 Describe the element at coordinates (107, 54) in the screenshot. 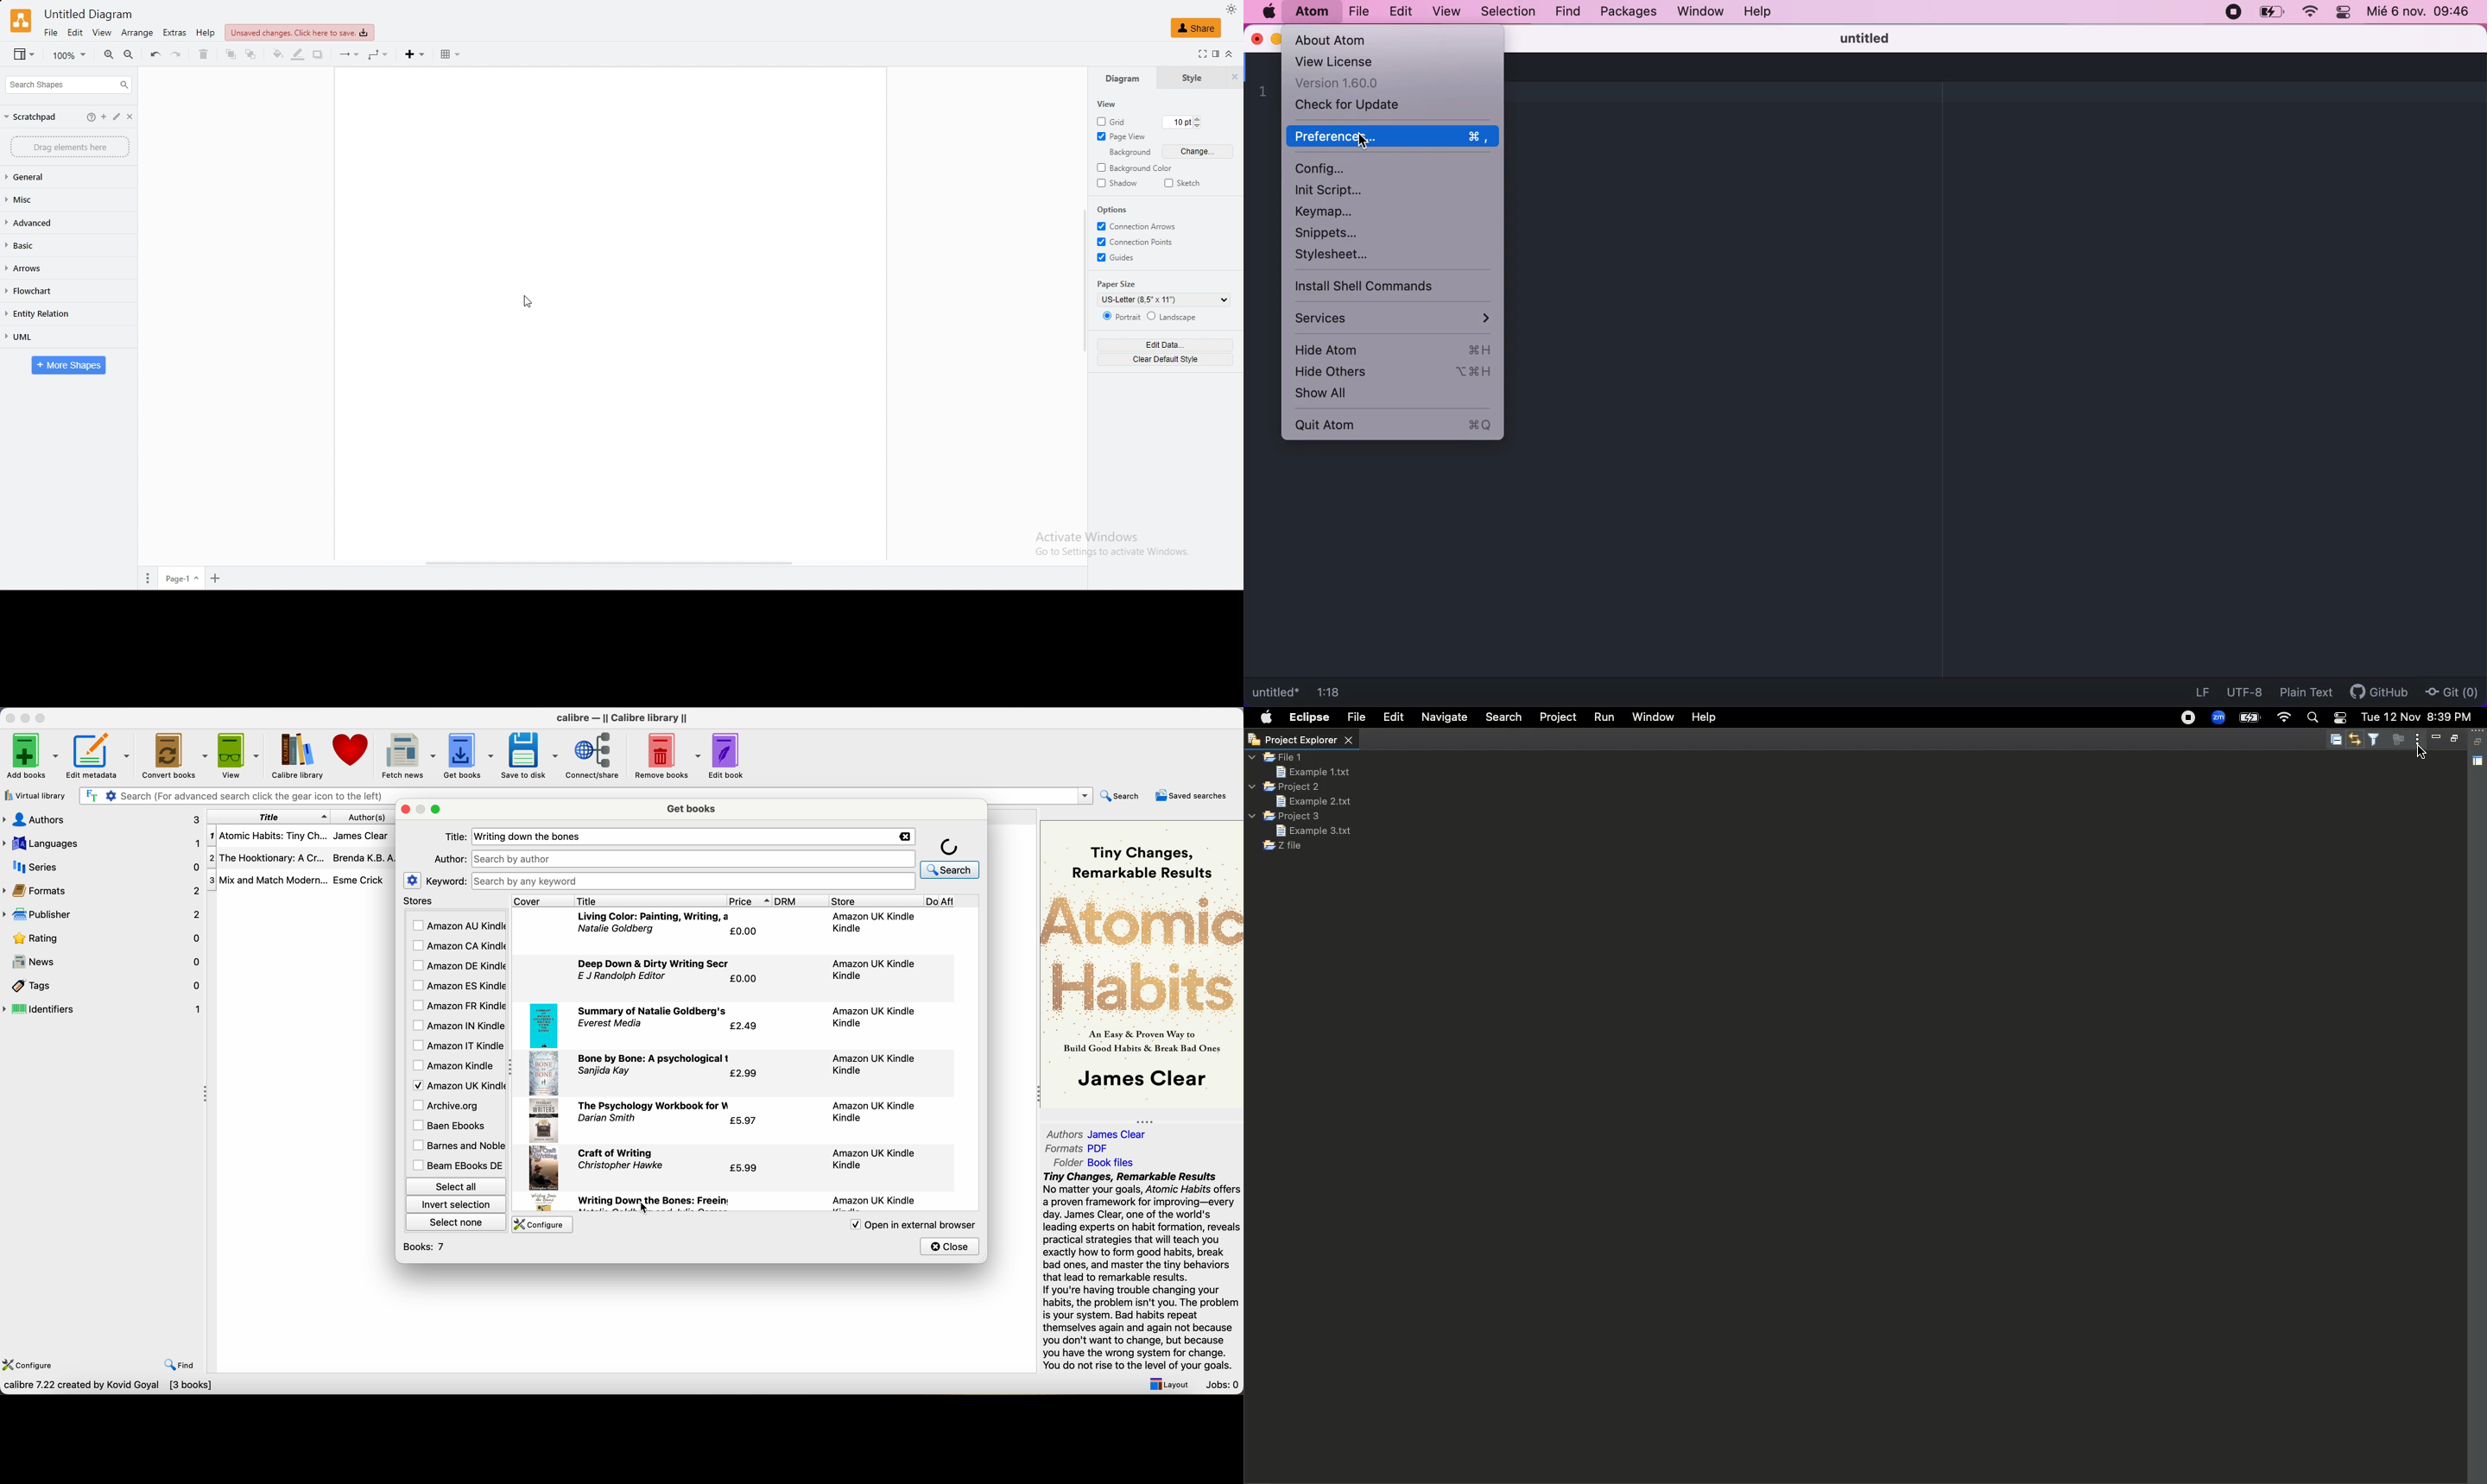

I see `zoom in` at that location.